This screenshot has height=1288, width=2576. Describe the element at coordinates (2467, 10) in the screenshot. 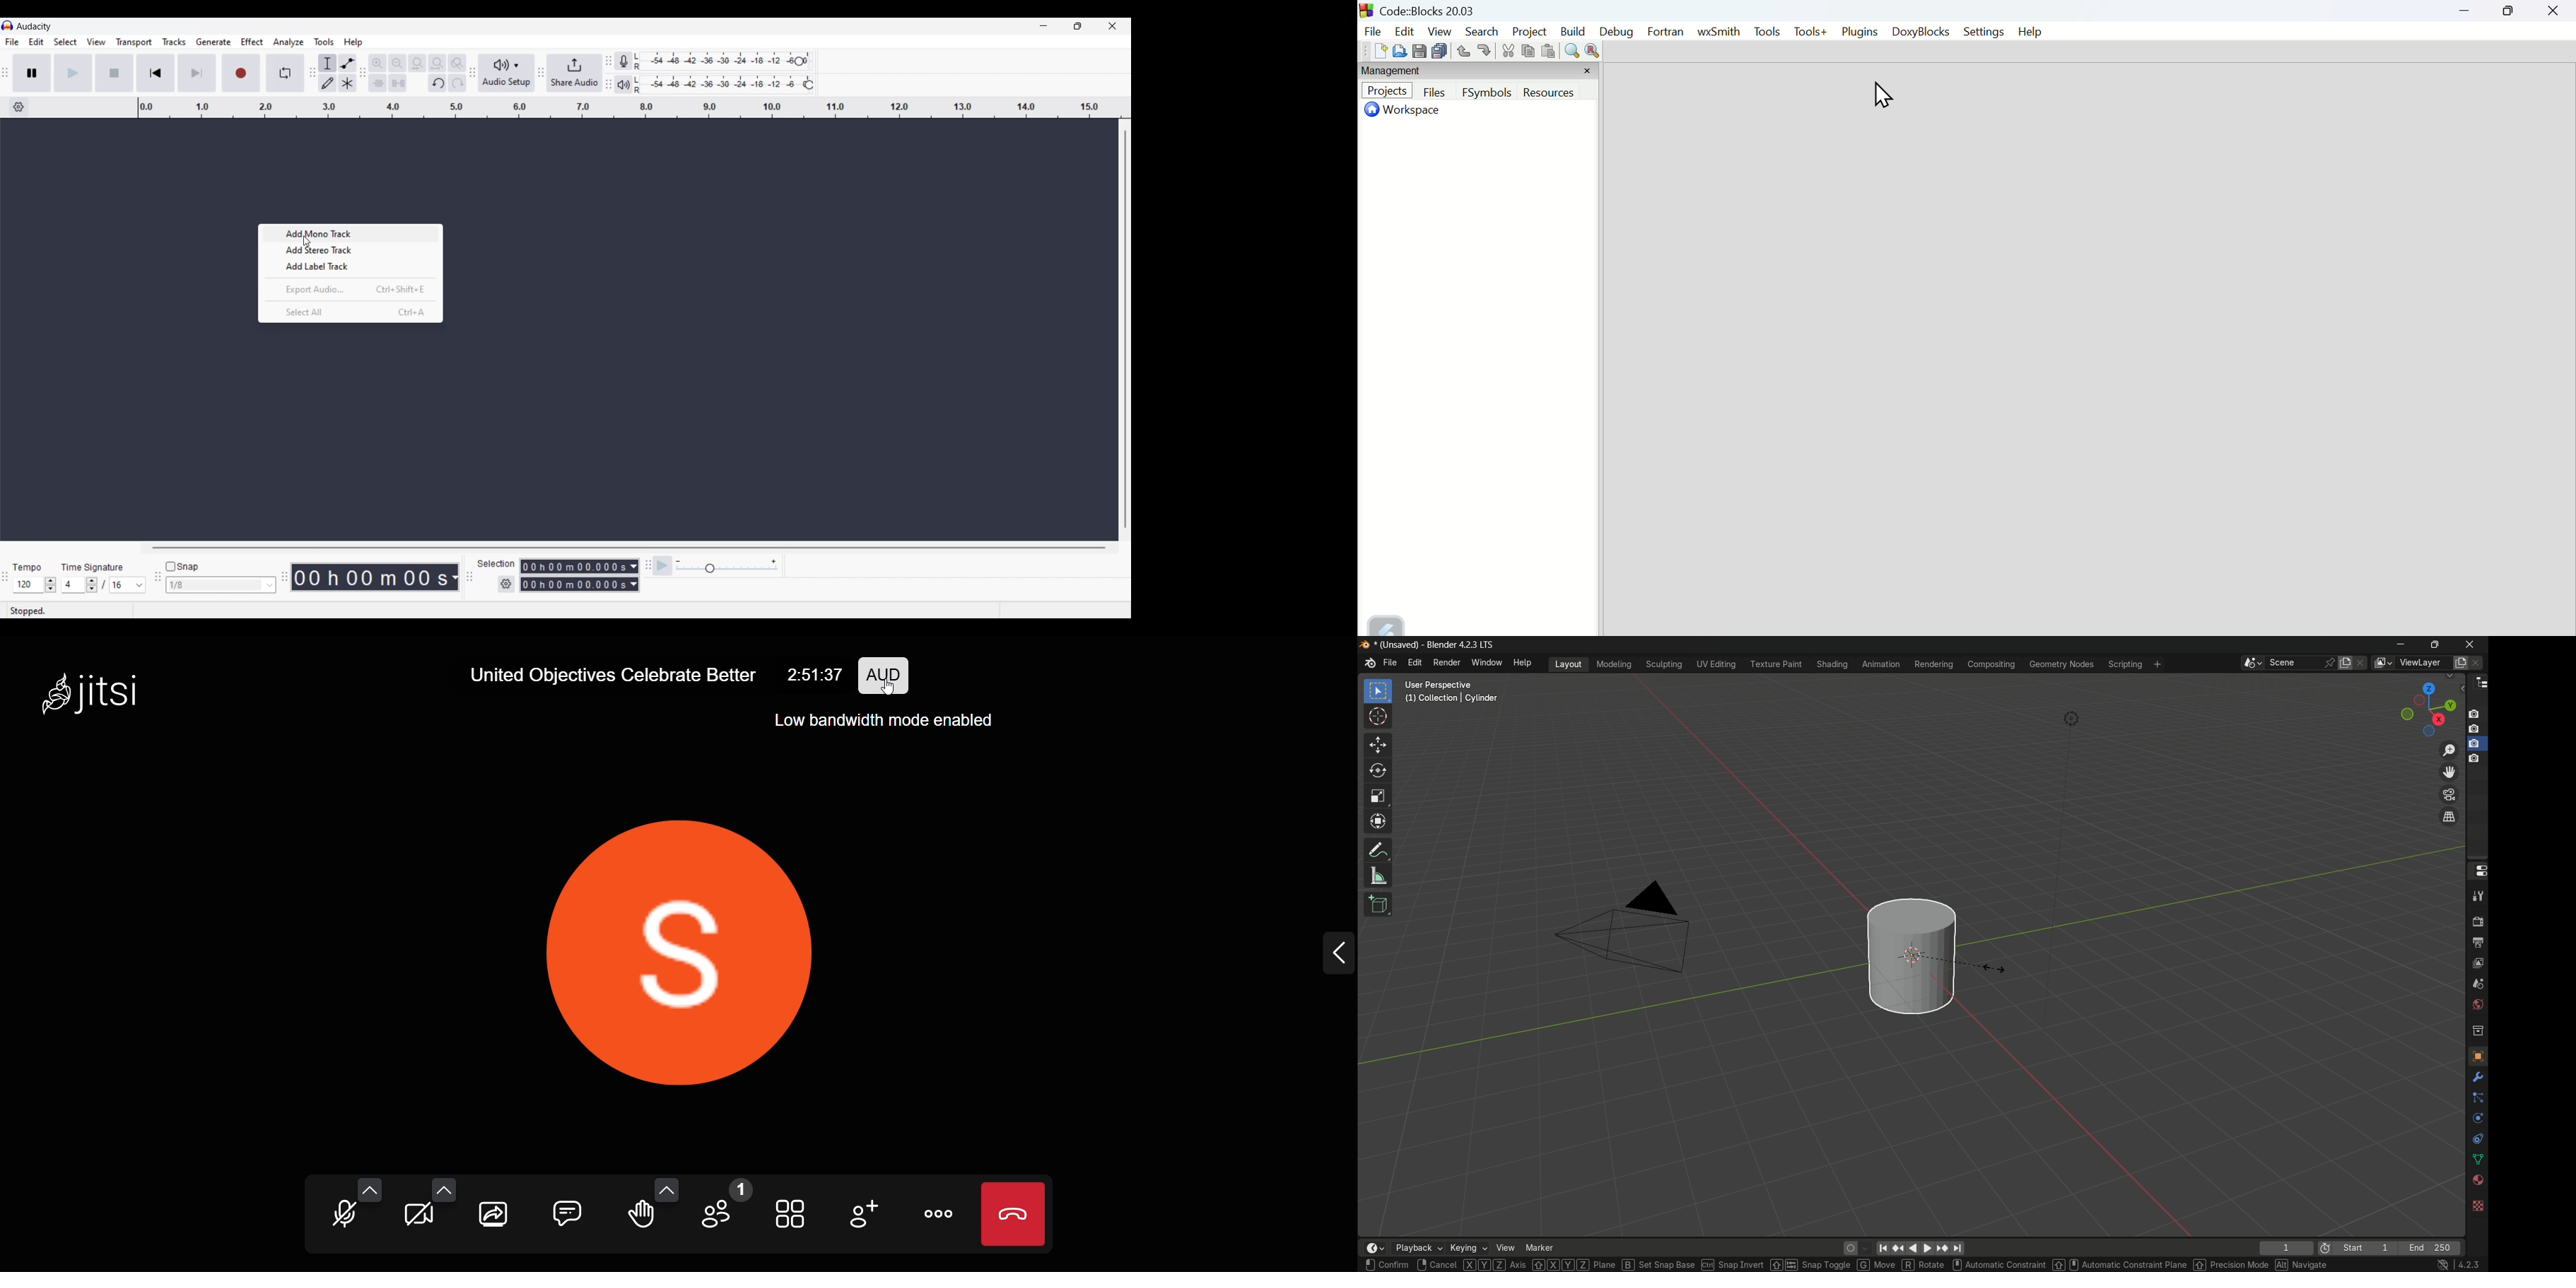

I see `minimize` at that location.